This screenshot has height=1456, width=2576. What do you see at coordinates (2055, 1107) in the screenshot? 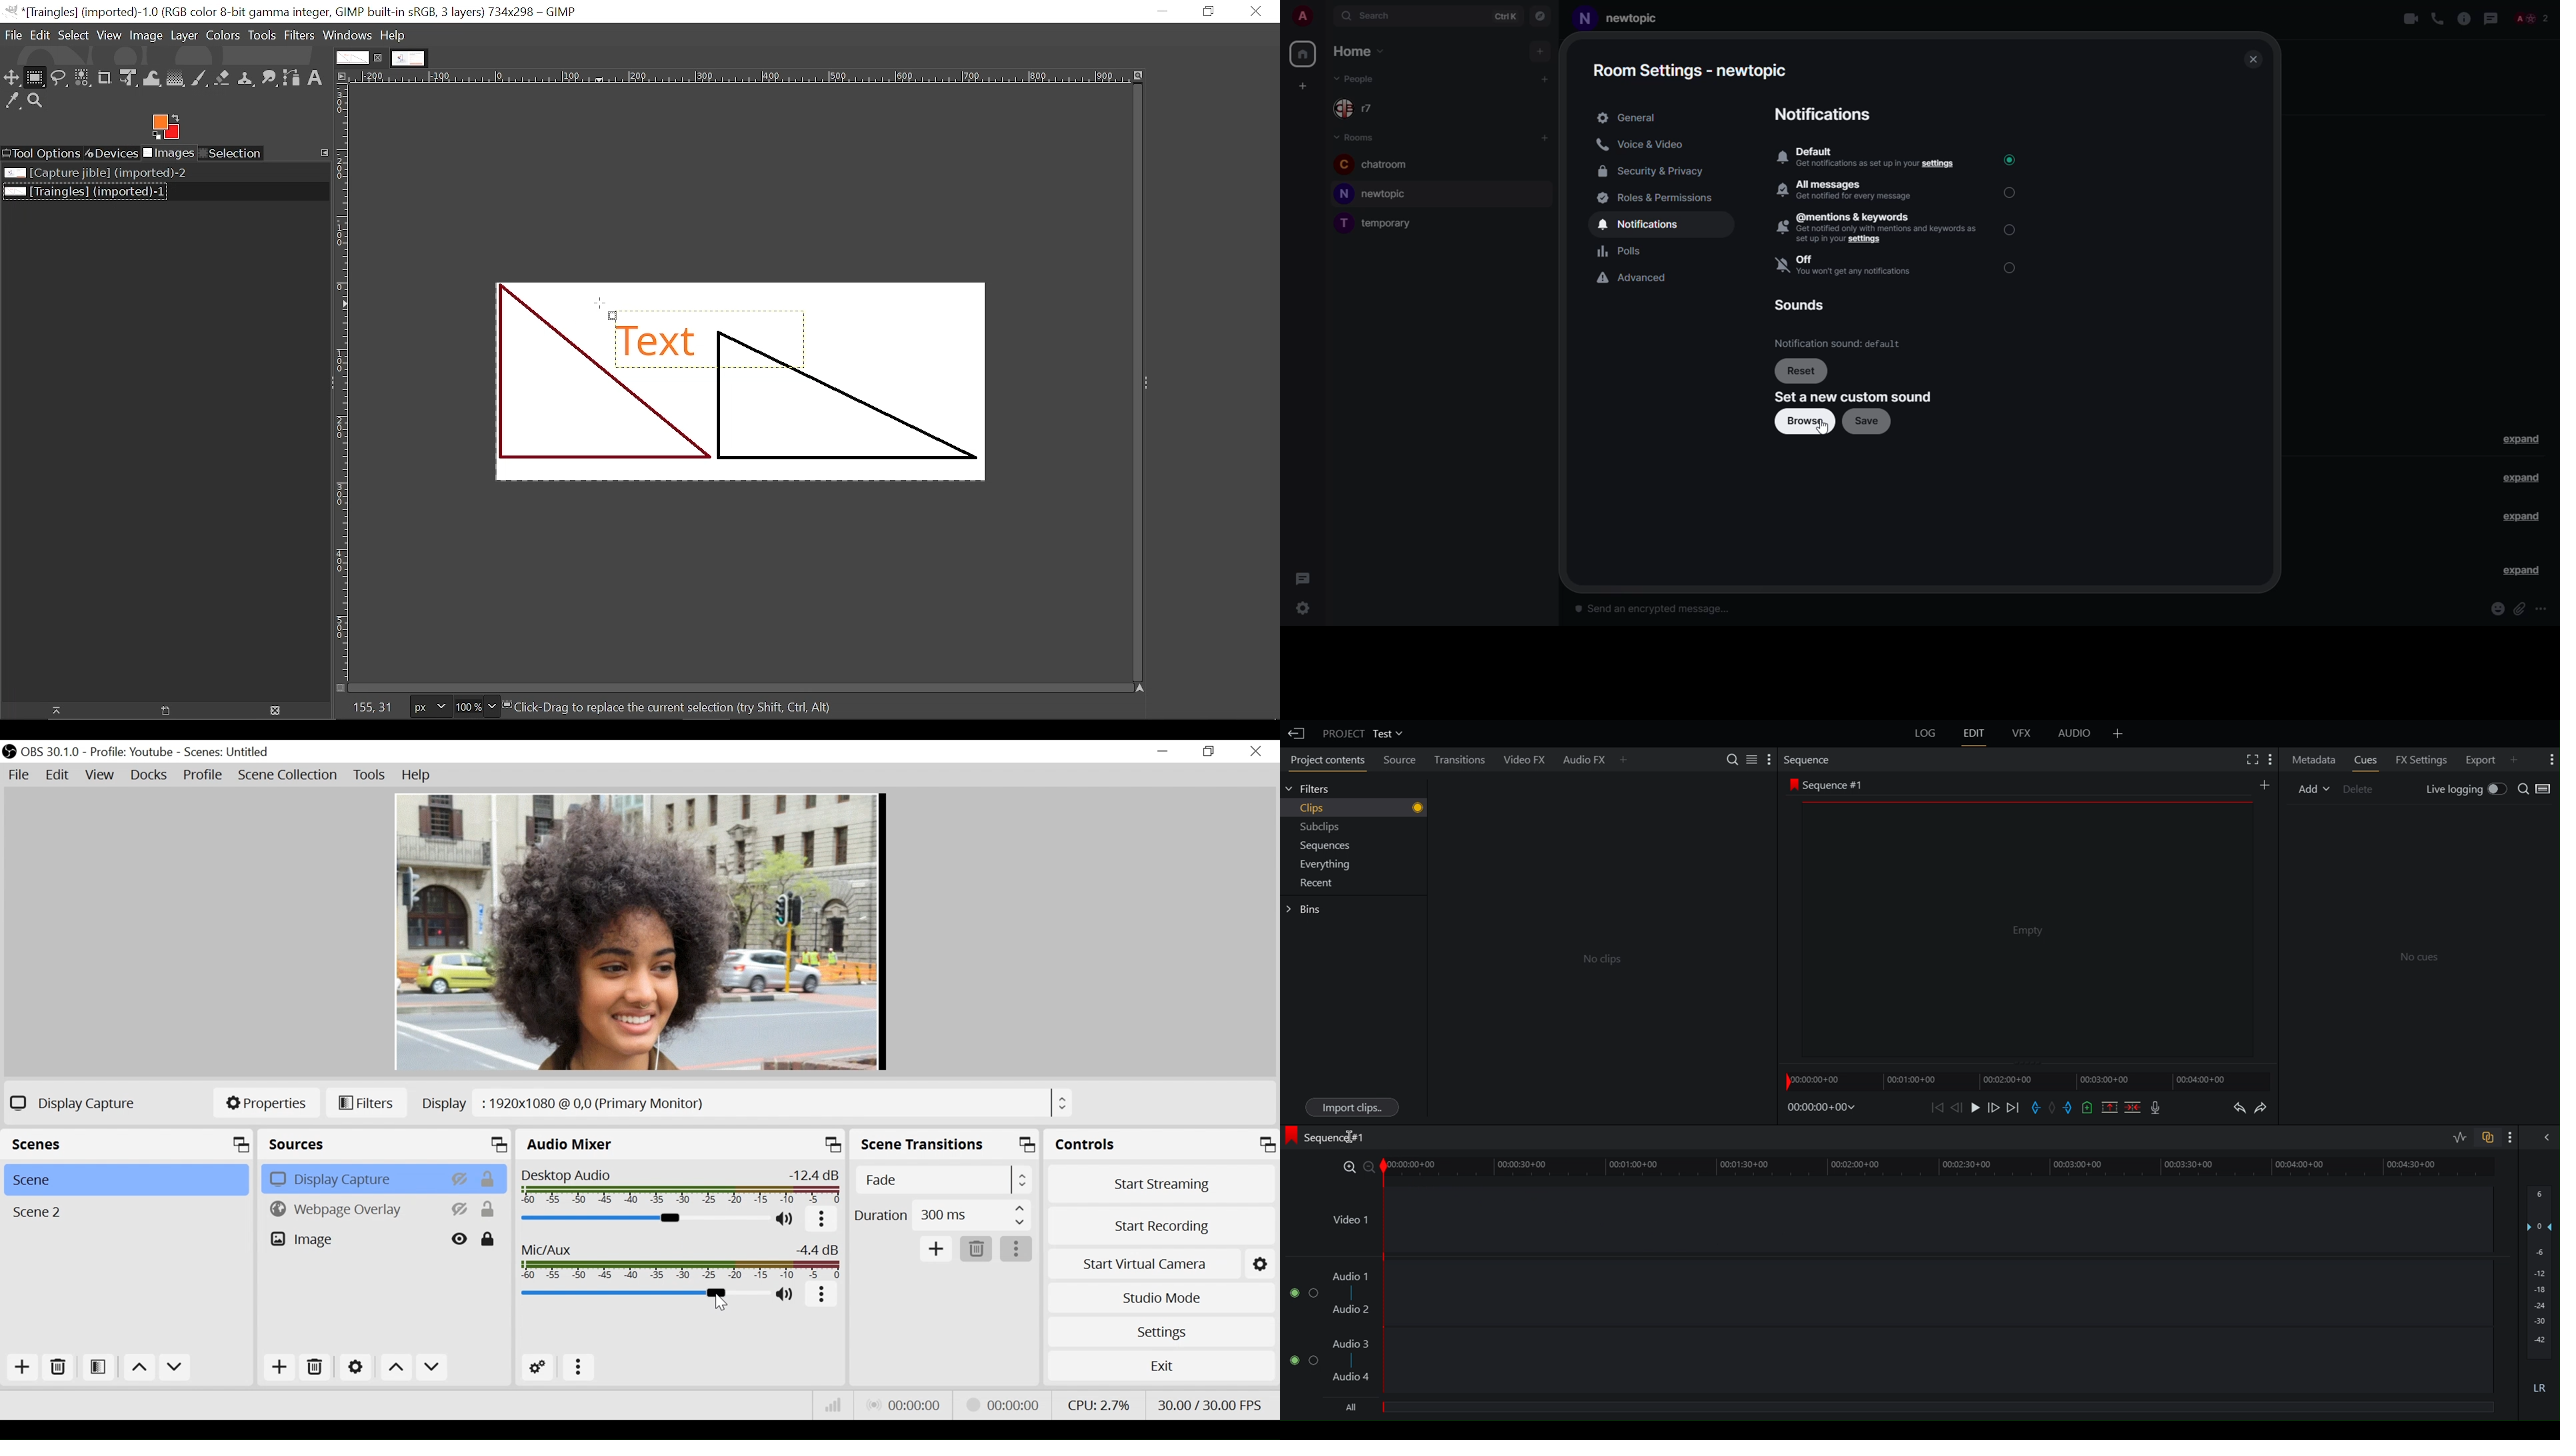
I see `Remove Marker` at bounding box center [2055, 1107].